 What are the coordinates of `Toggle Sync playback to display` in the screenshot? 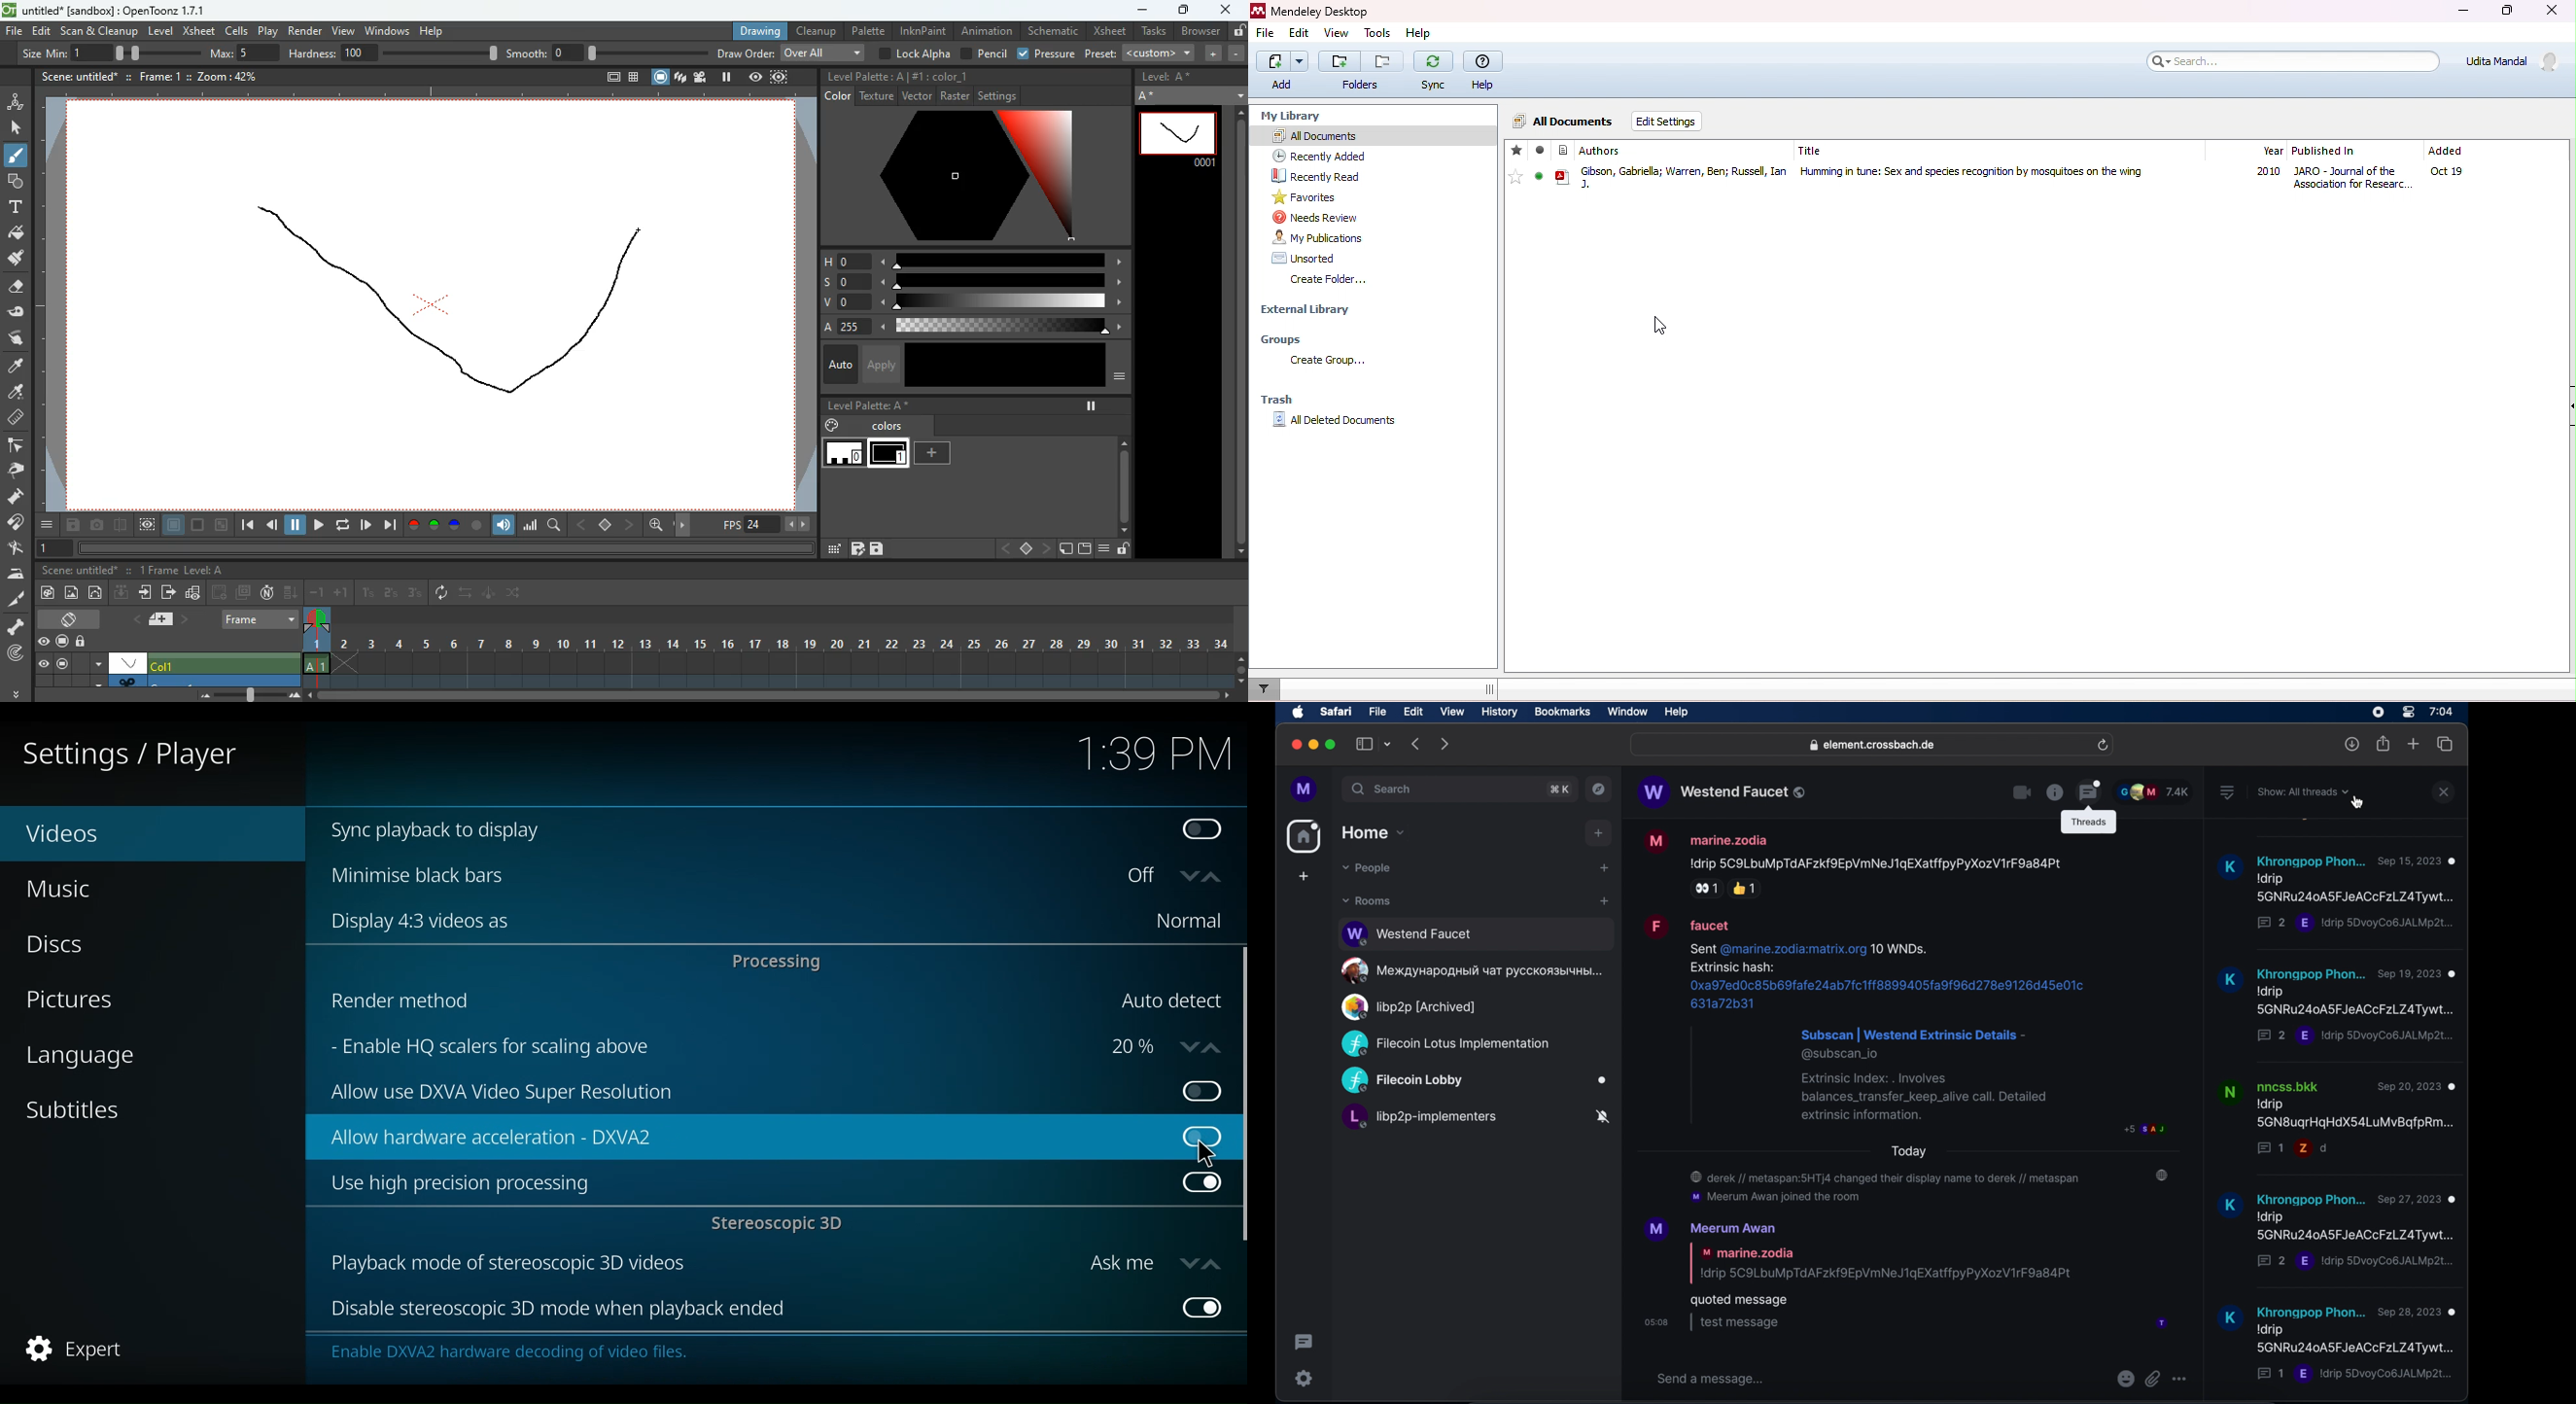 It's located at (1205, 831).